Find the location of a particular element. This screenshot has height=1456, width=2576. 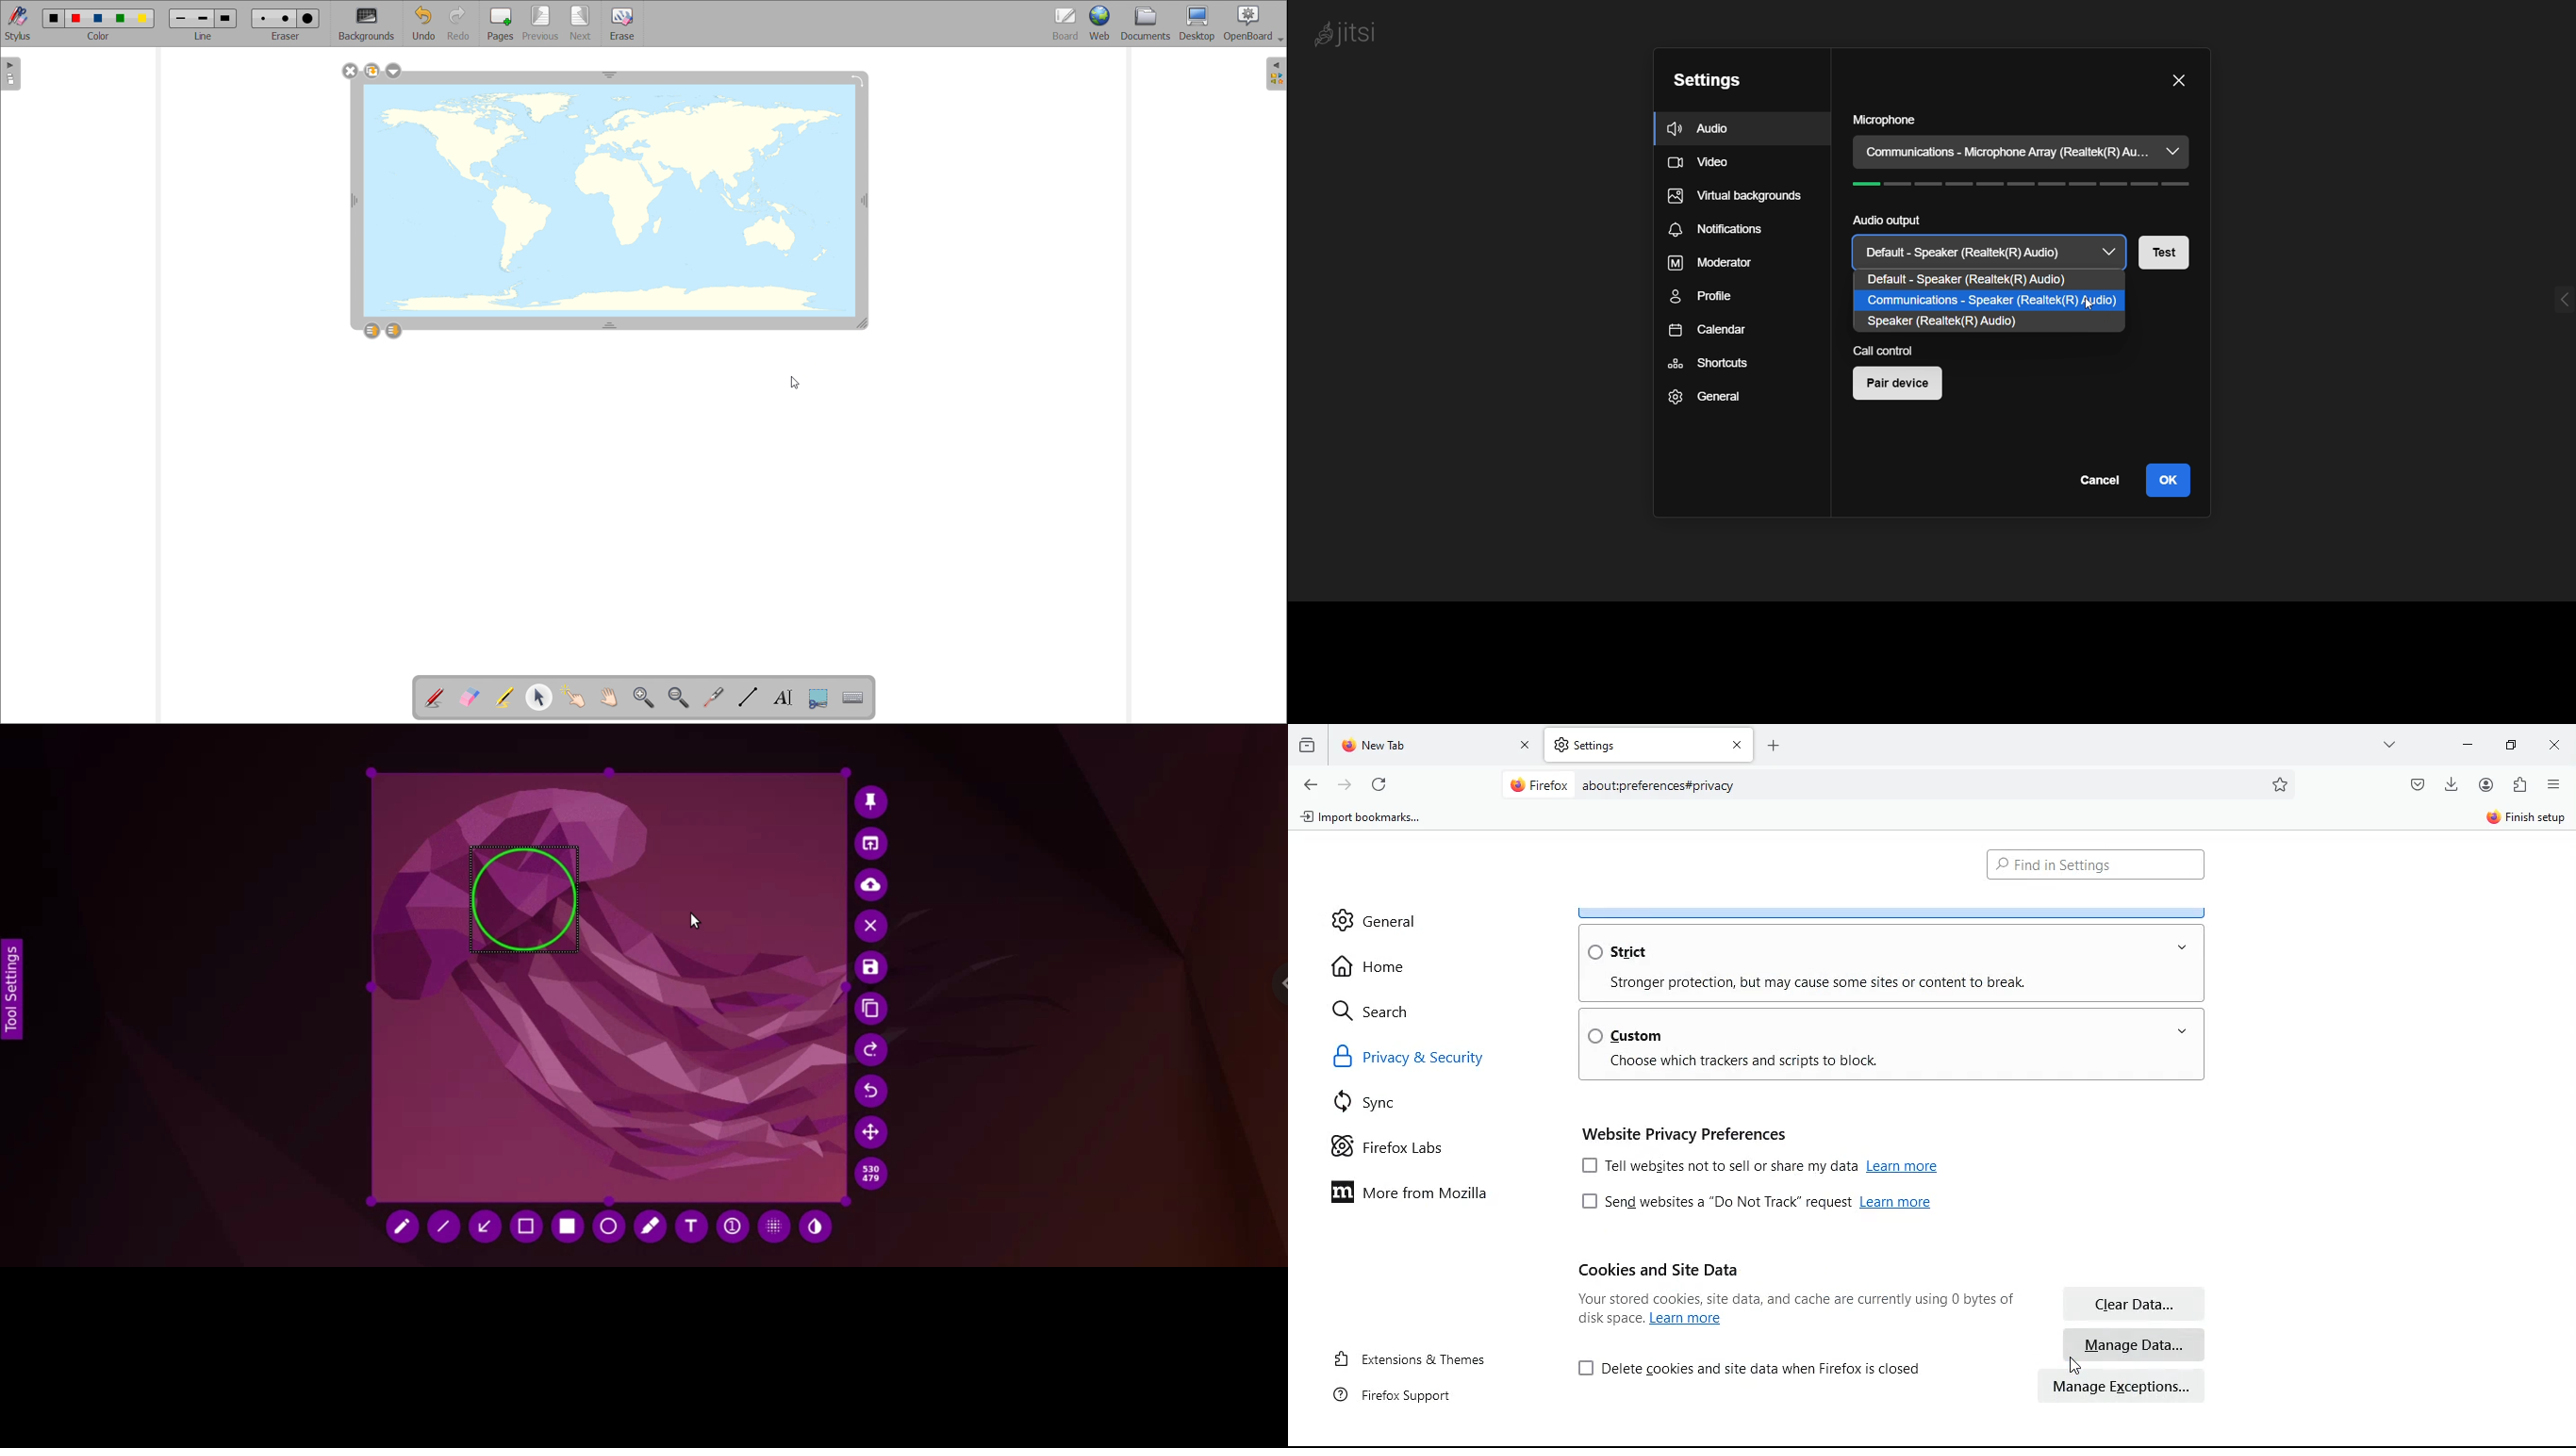

profile is located at coordinates (2490, 784).